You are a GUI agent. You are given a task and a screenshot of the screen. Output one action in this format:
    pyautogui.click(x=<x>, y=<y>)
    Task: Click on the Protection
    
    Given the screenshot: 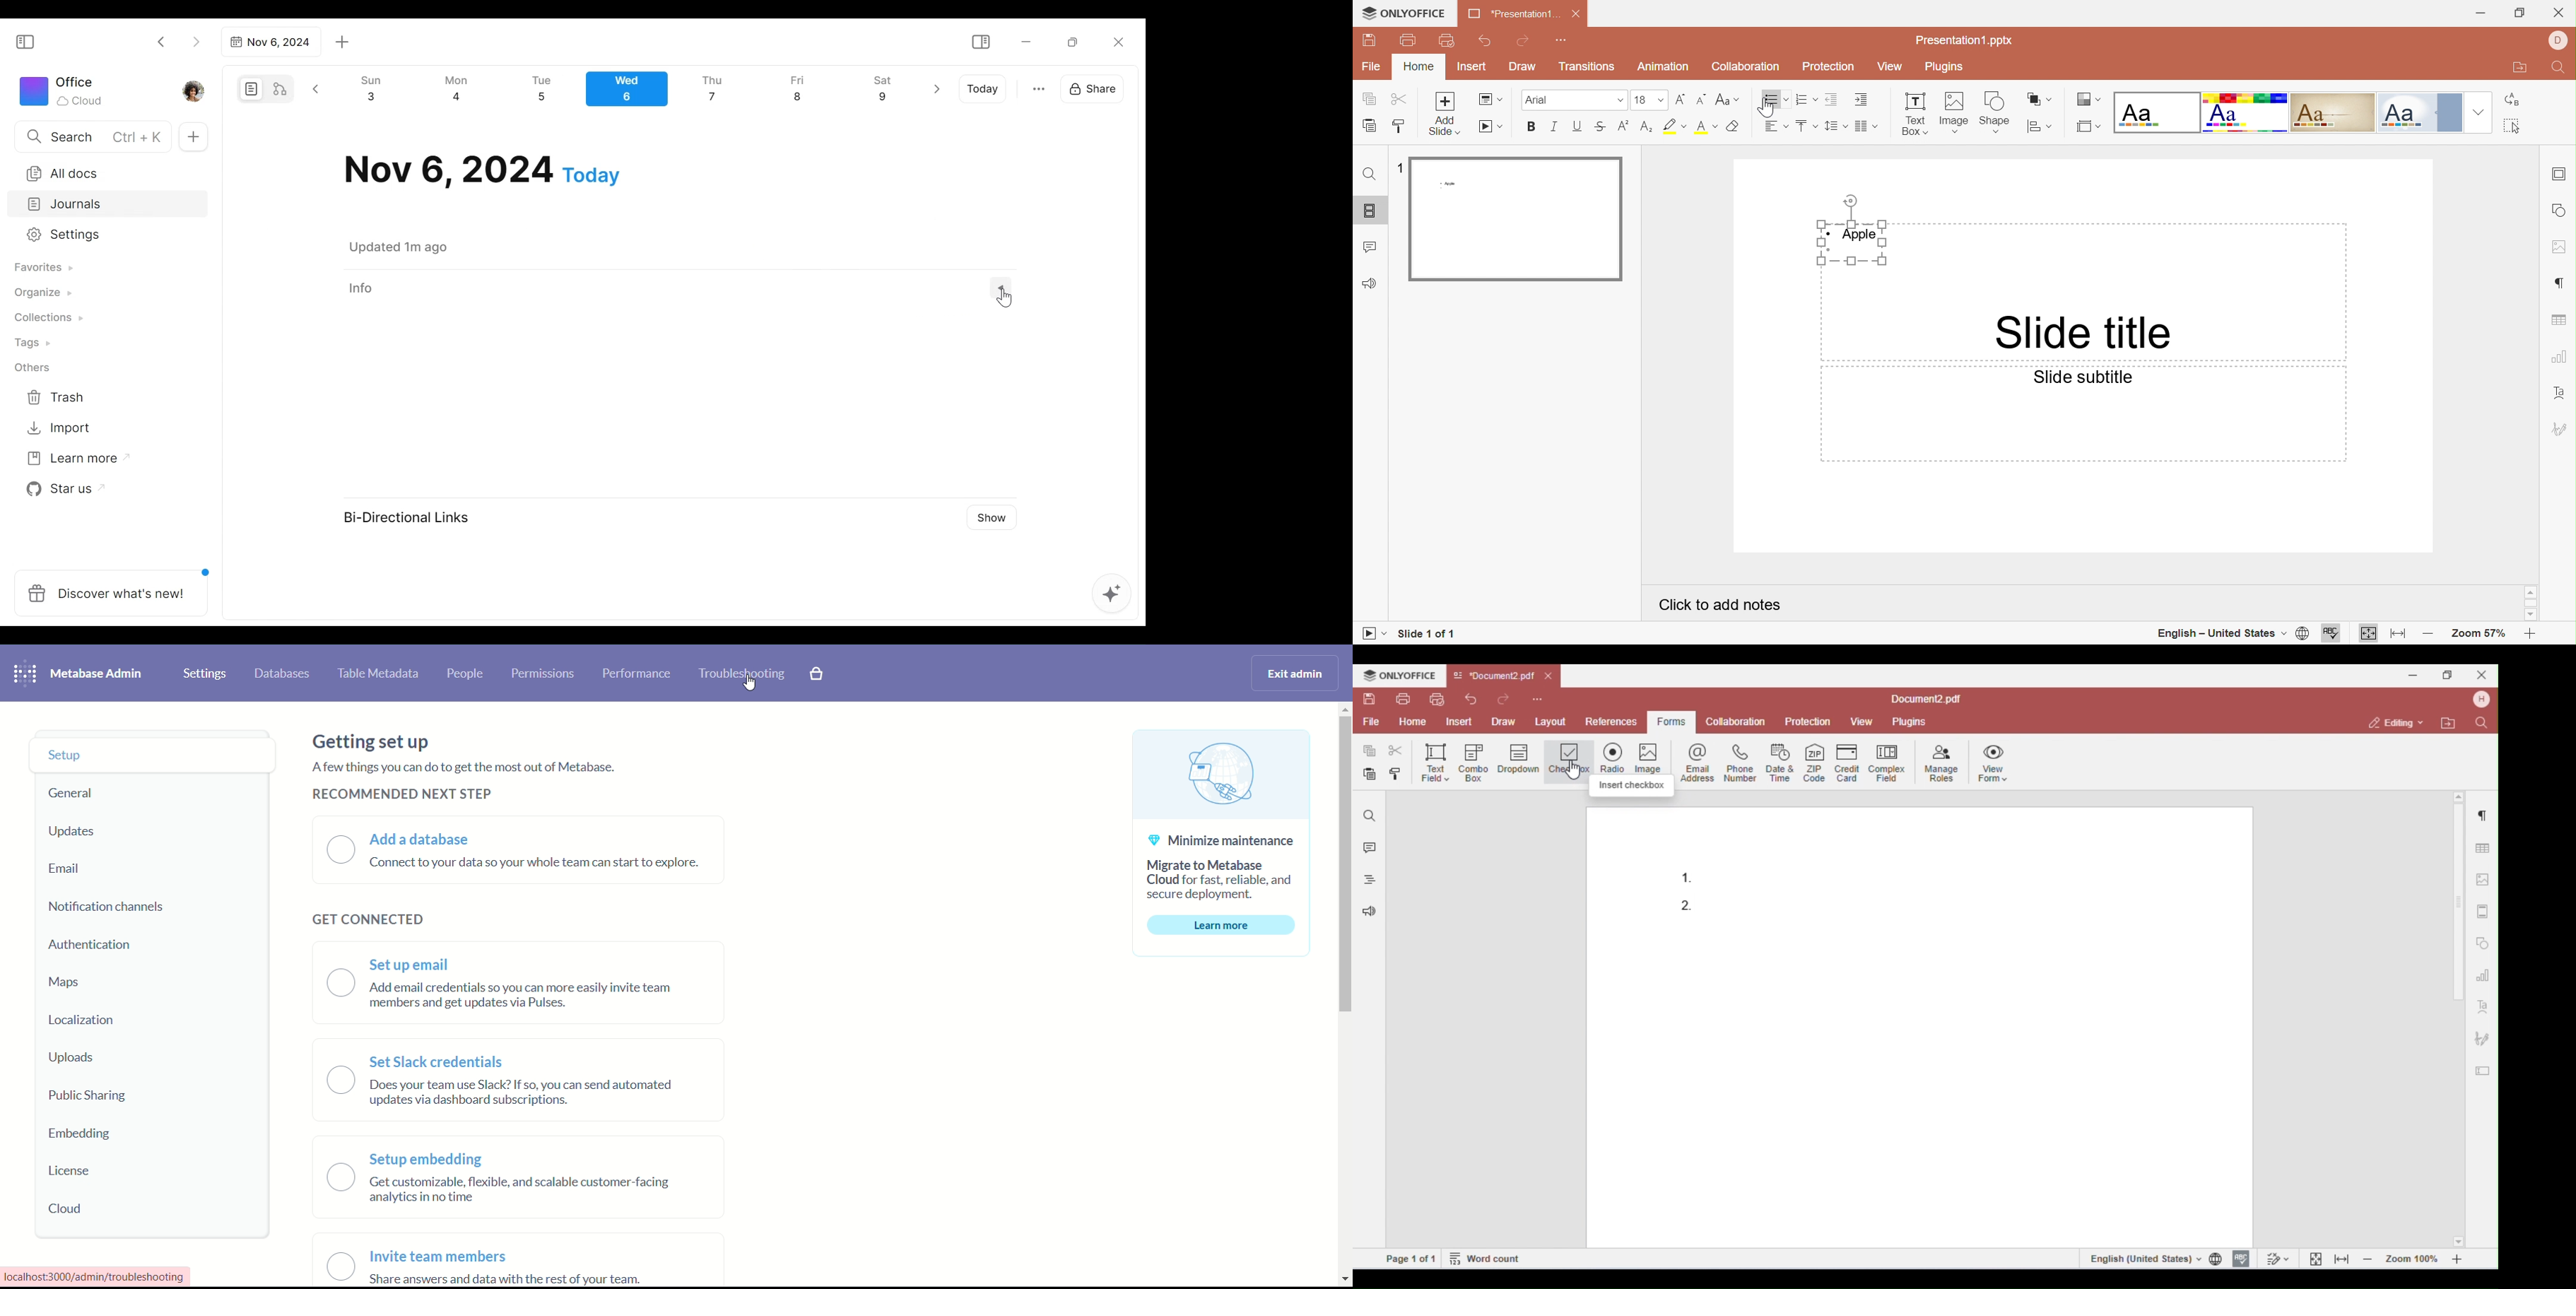 What is the action you would take?
    pyautogui.click(x=1831, y=67)
    